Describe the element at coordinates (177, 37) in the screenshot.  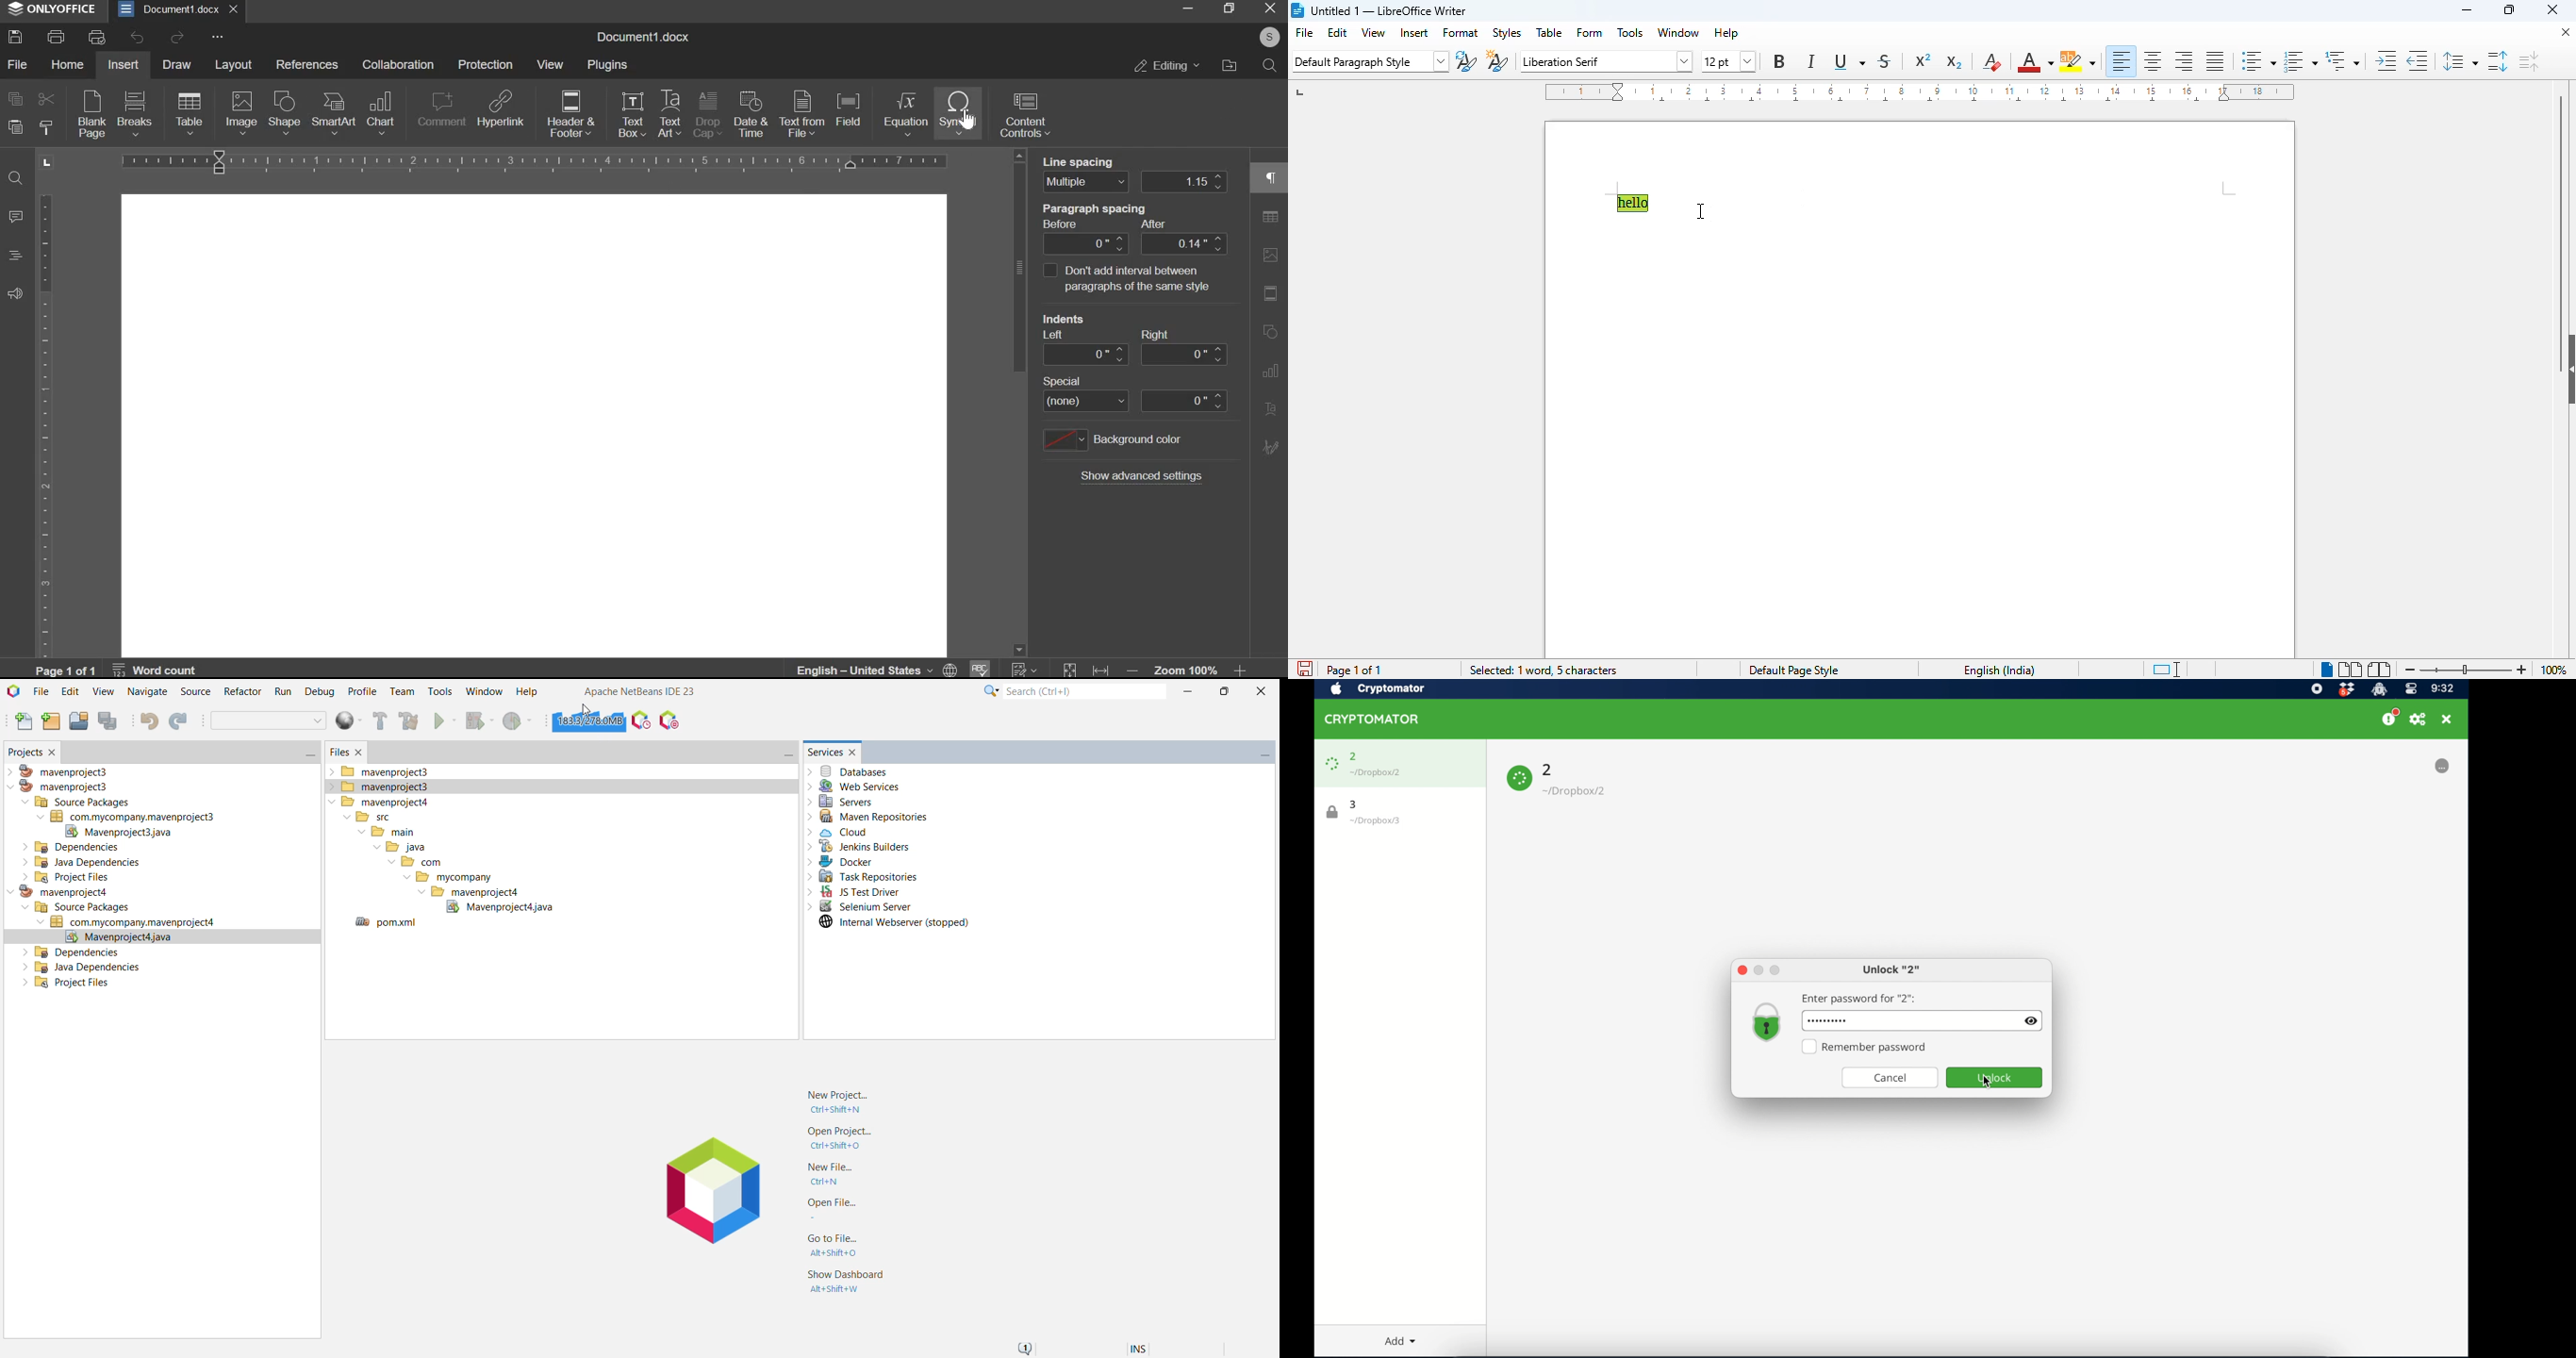
I see `redo` at that location.